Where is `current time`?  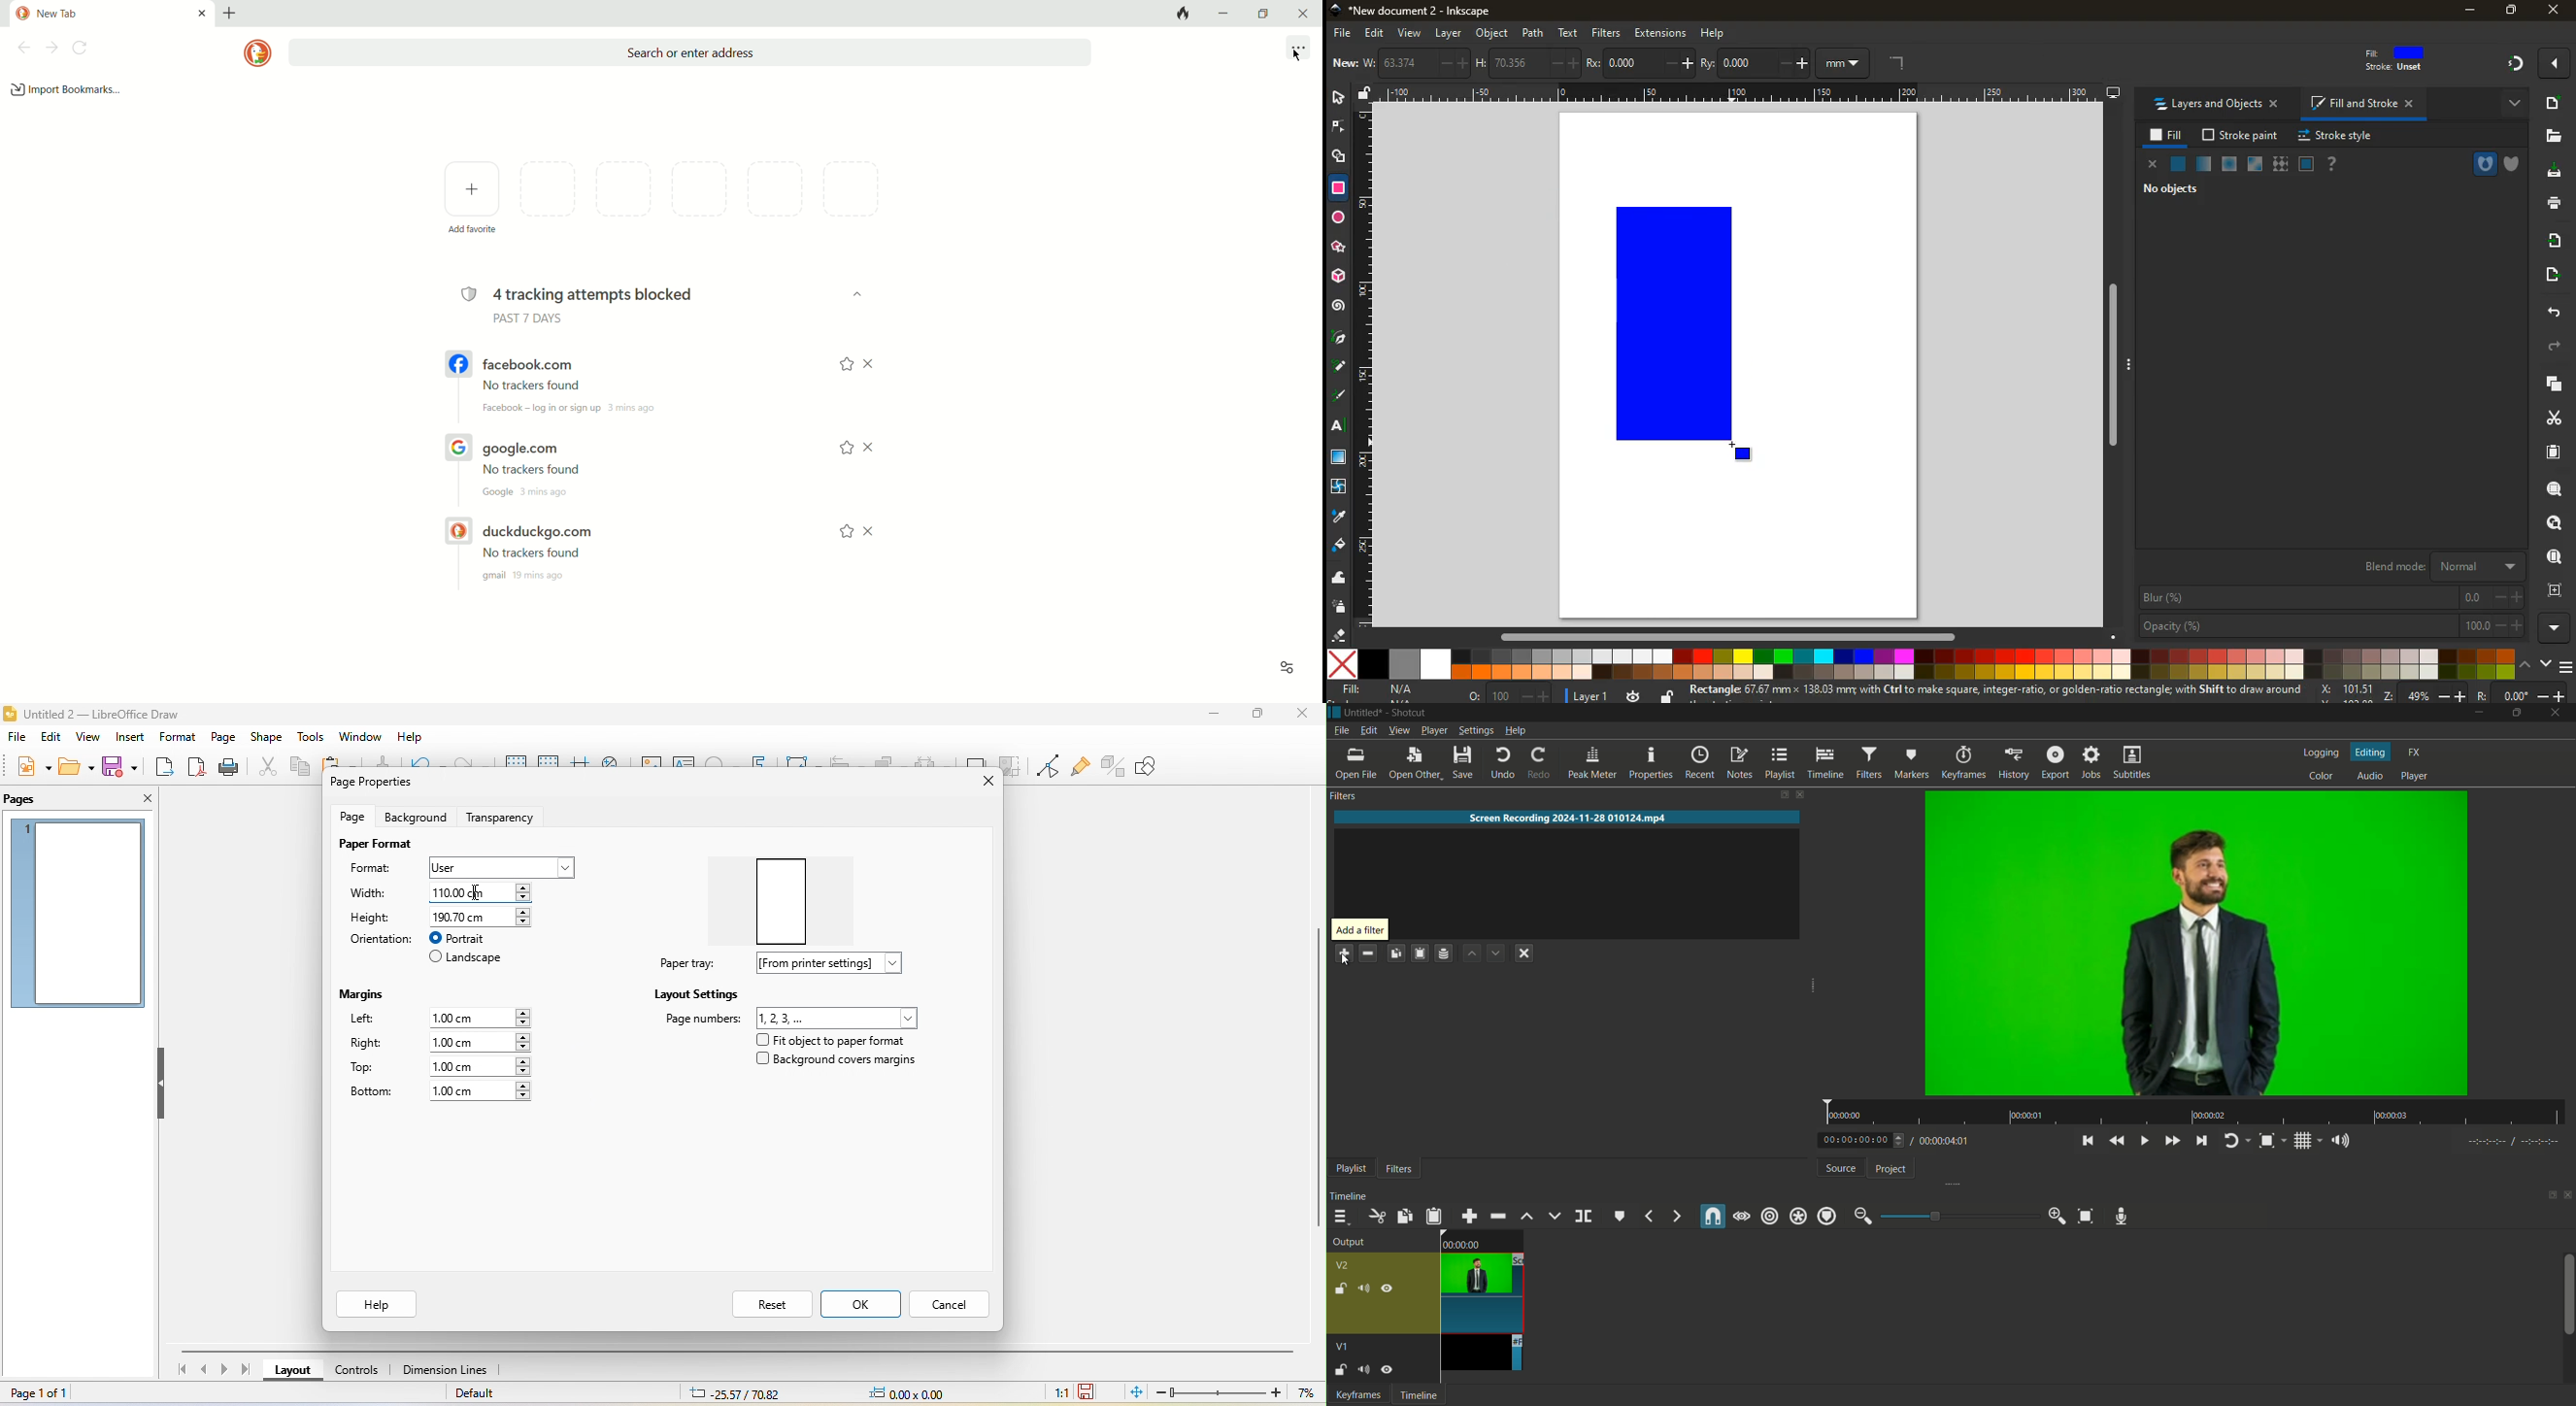 current time is located at coordinates (1855, 1139).